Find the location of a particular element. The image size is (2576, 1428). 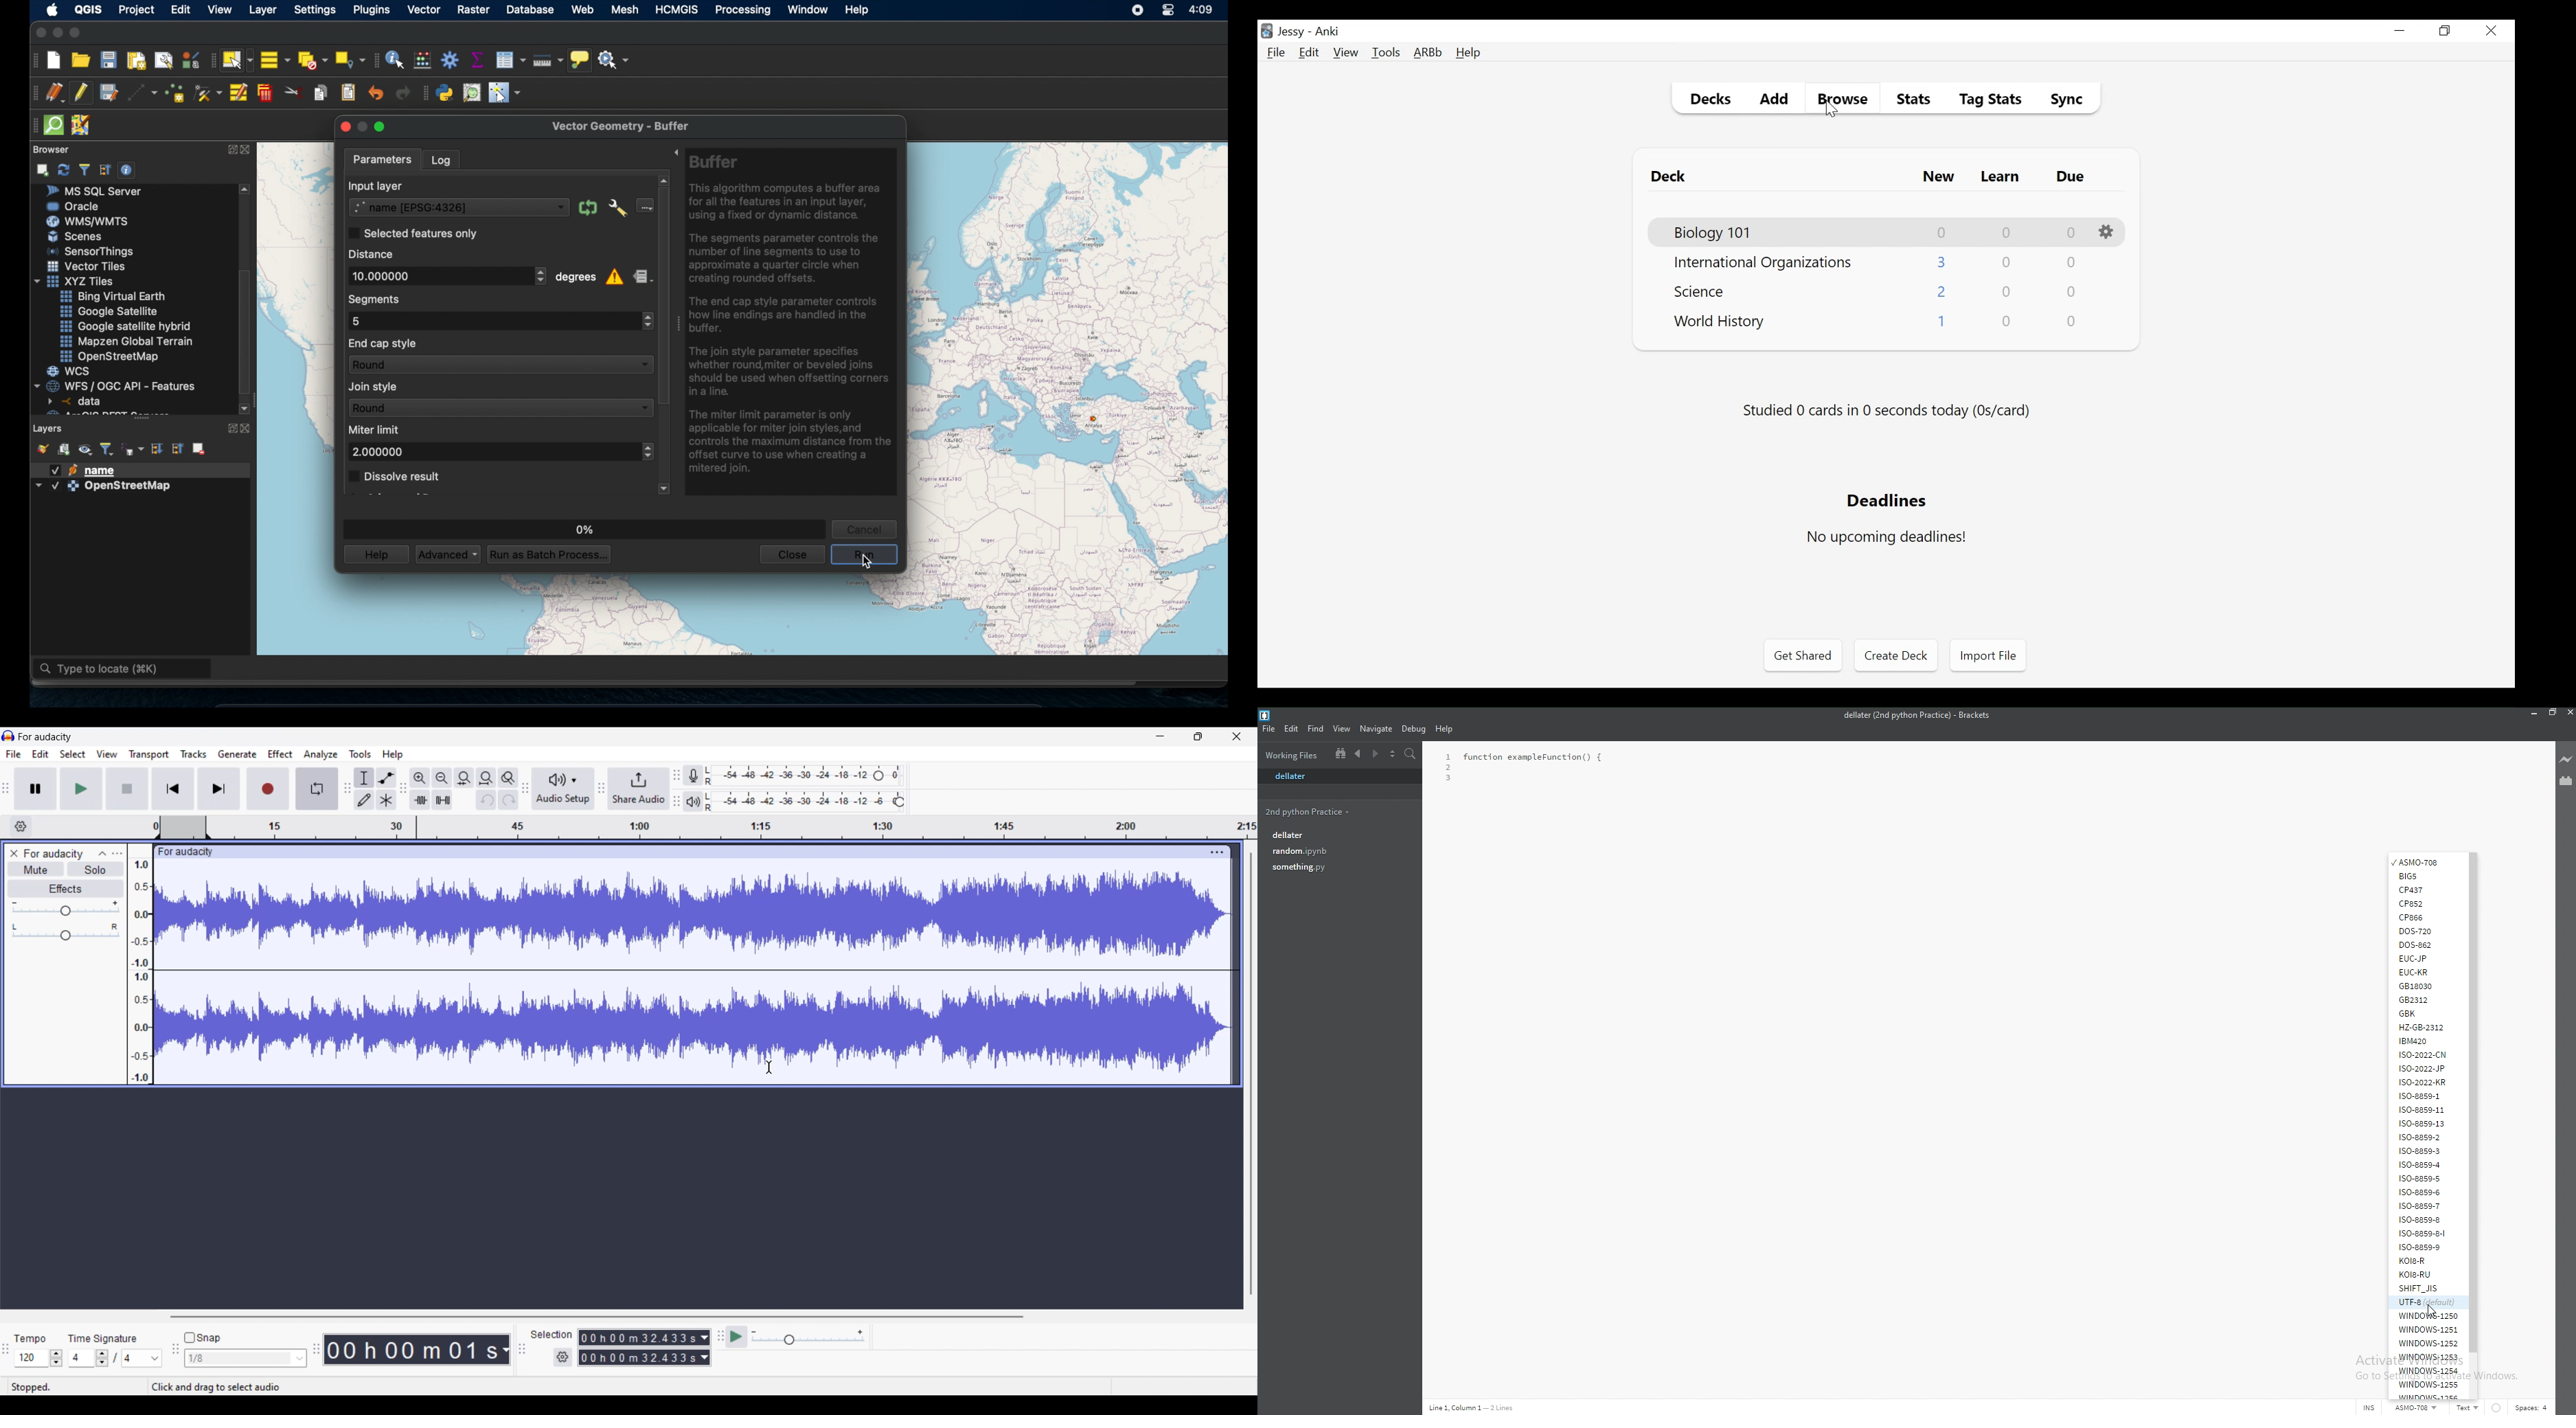

dos720 is located at coordinates (2426, 931).